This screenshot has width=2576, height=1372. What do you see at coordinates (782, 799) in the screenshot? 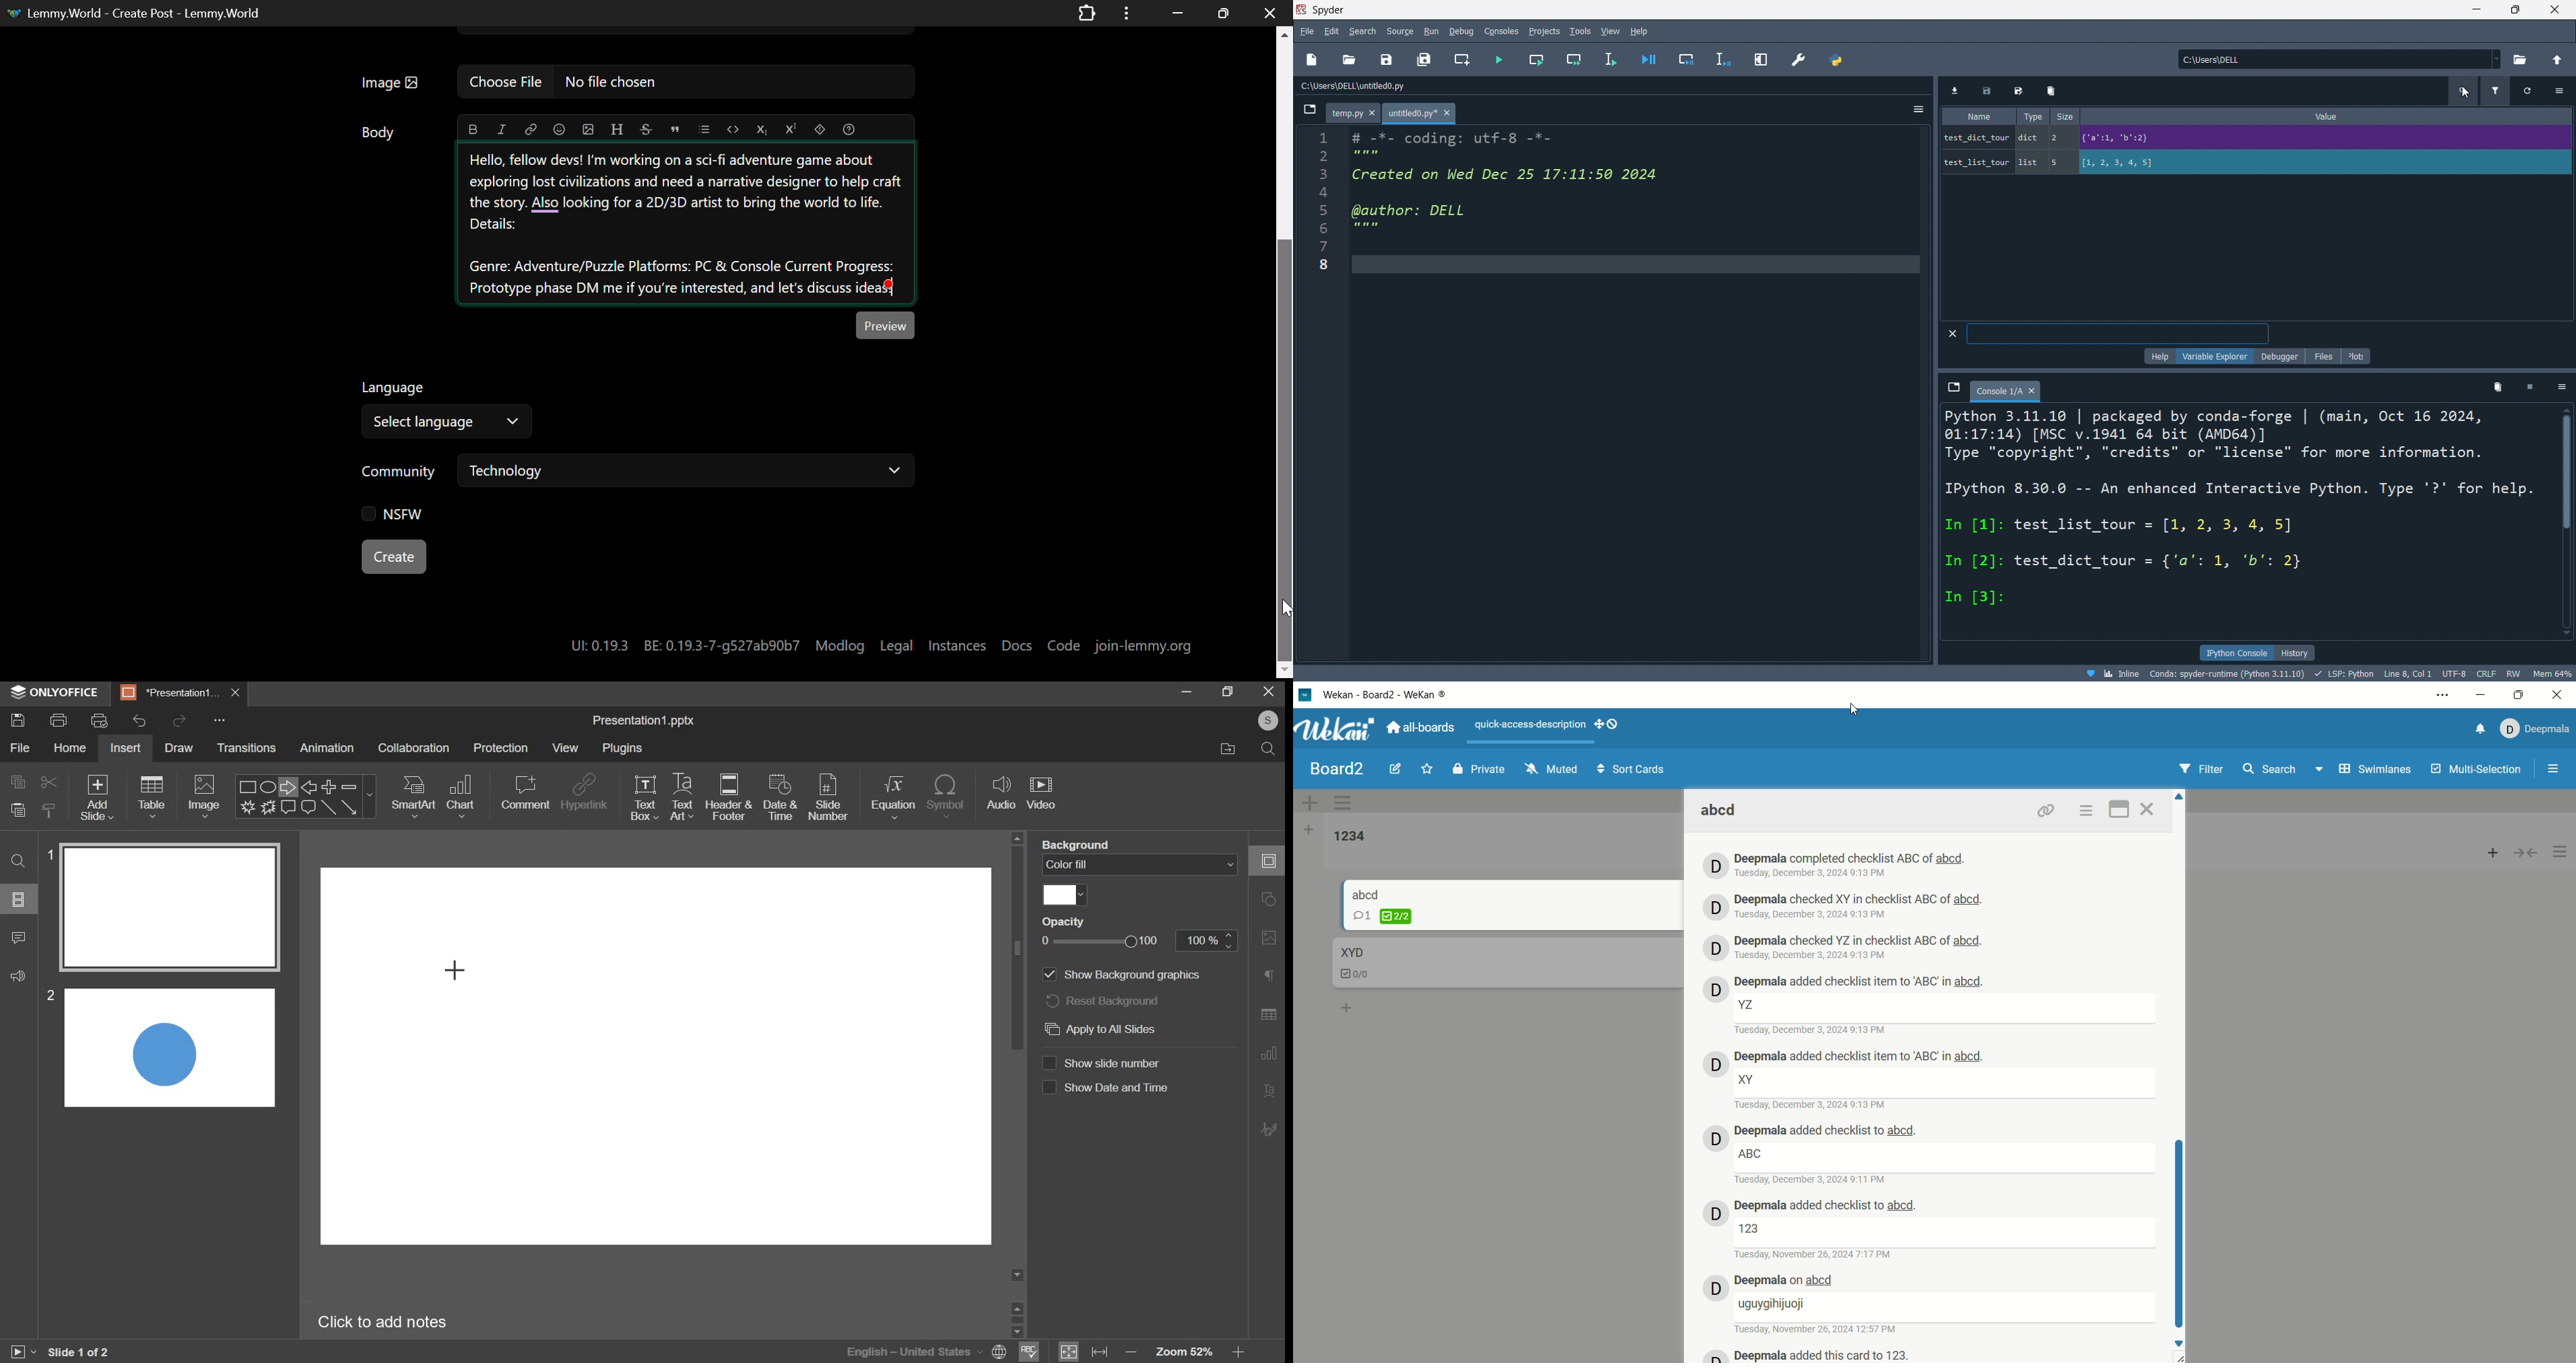
I see `date & time` at bounding box center [782, 799].